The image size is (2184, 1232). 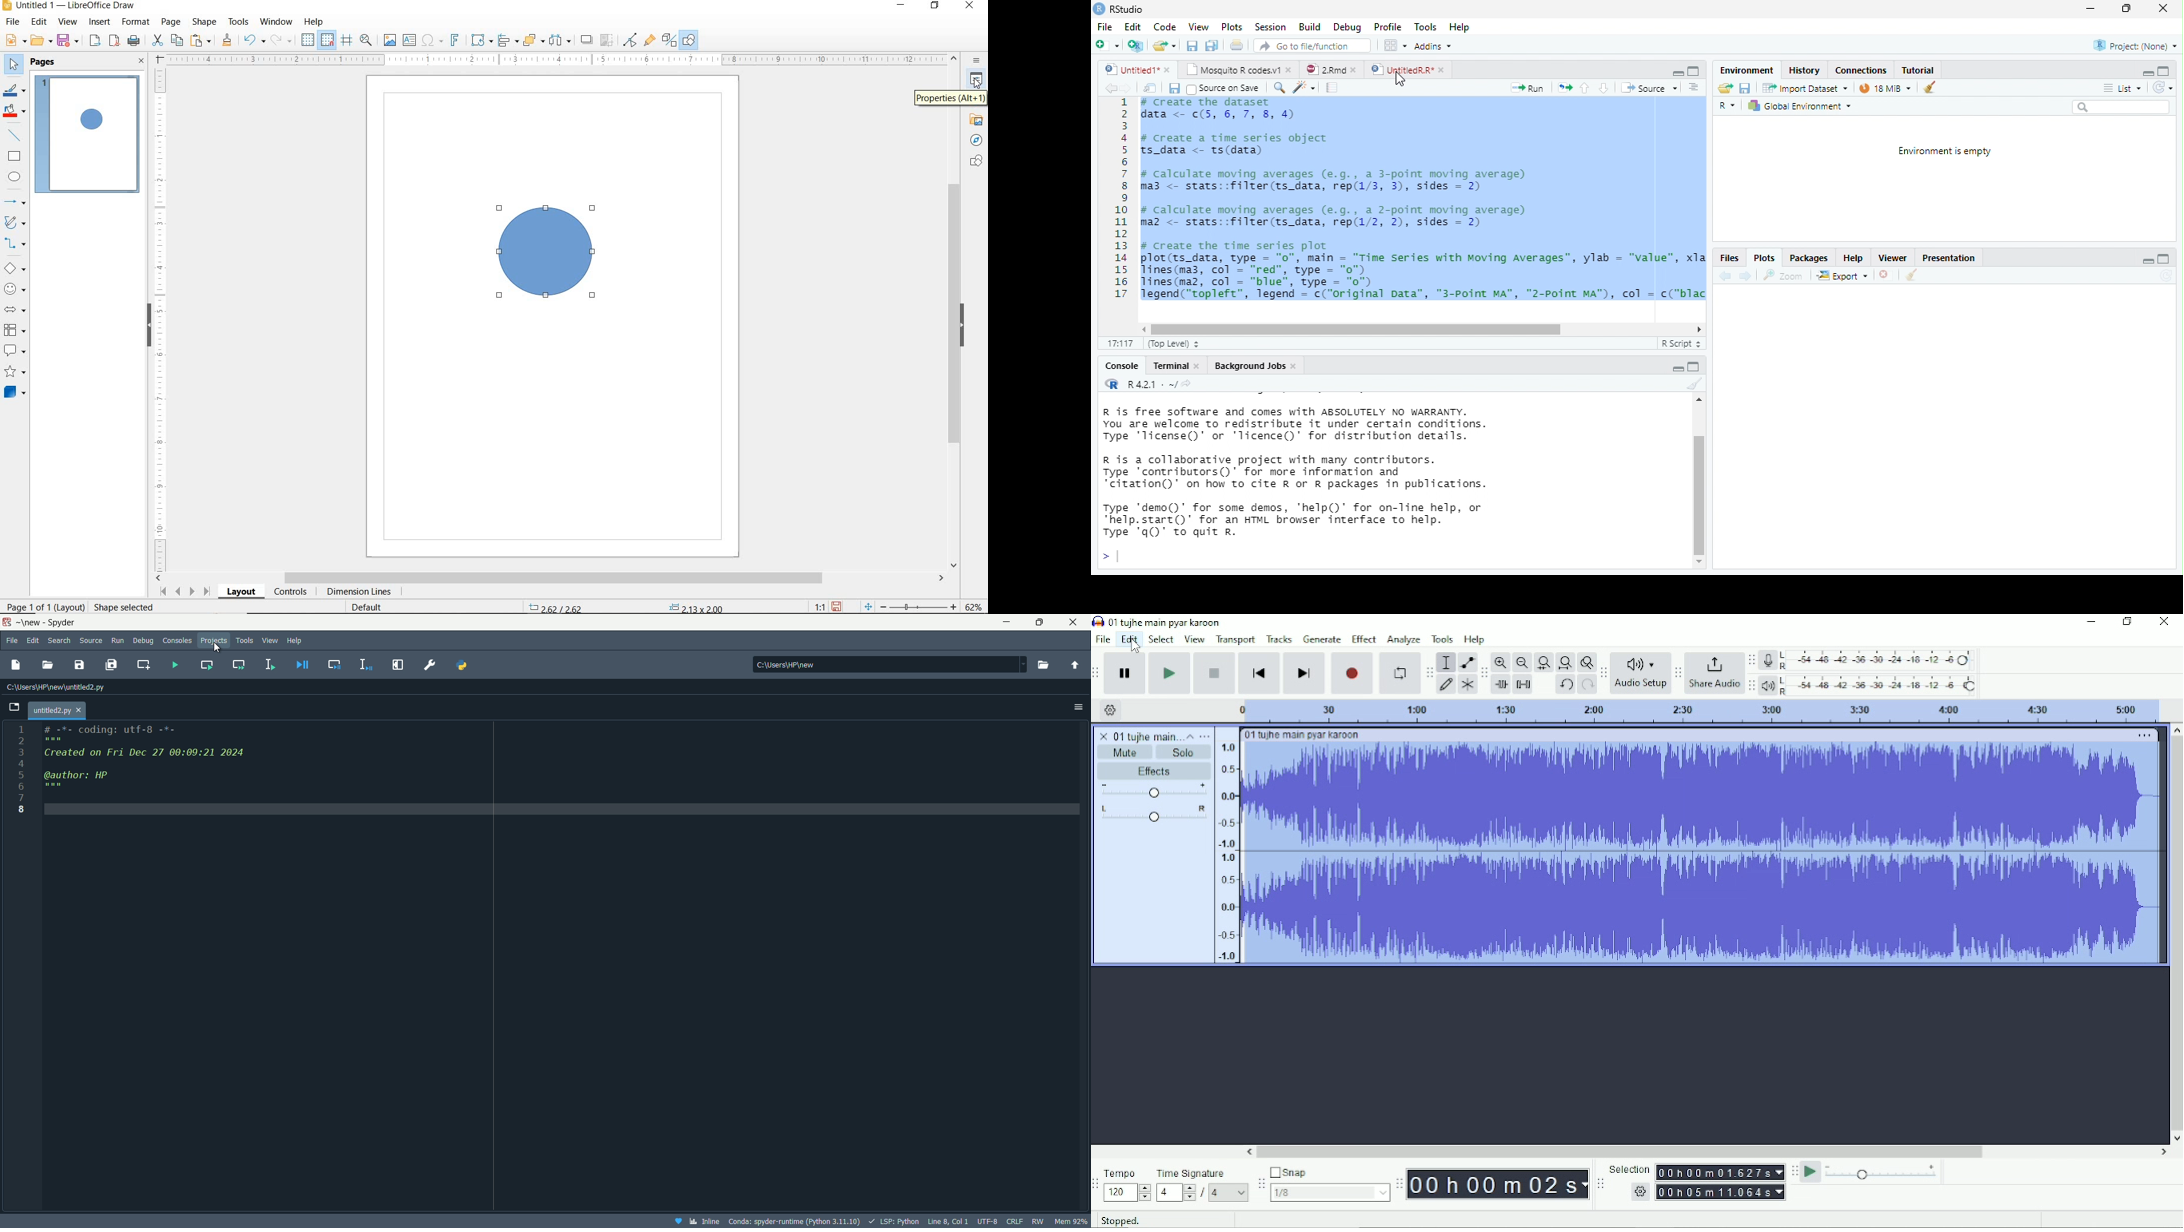 I want to click on app icon, so click(x=6, y=622).